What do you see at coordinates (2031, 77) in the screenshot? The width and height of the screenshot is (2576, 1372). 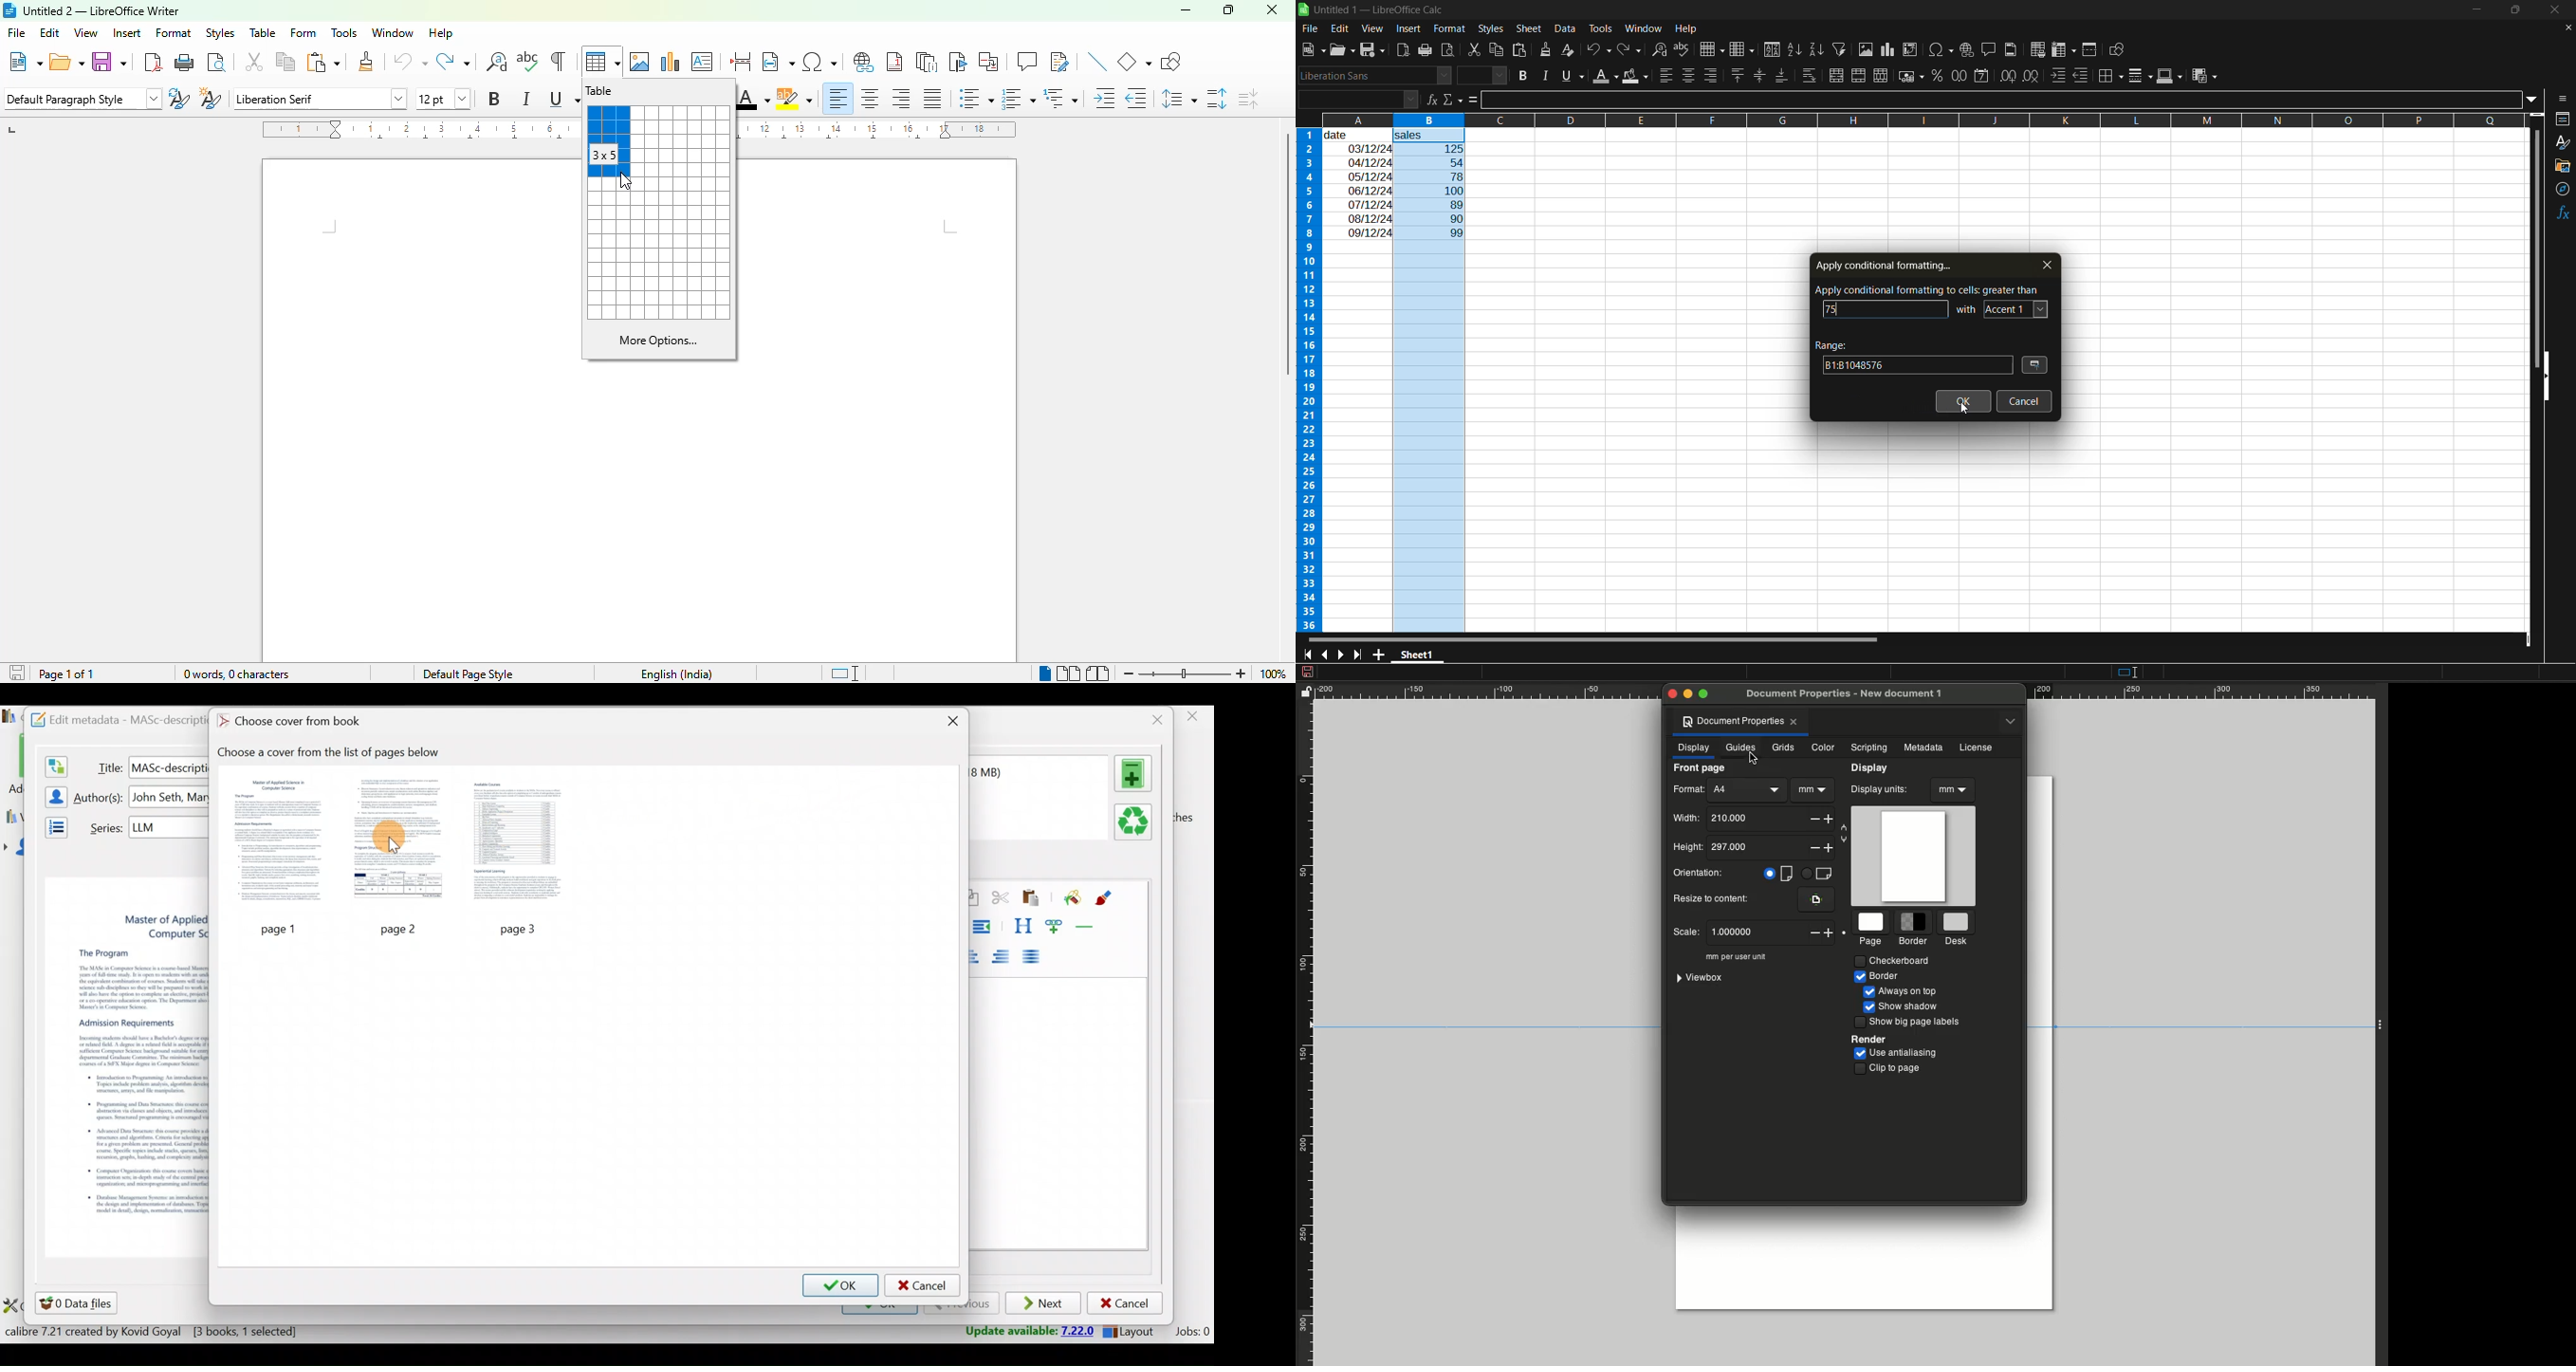 I see `delete decimal place` at bounding box center [2031, 77].